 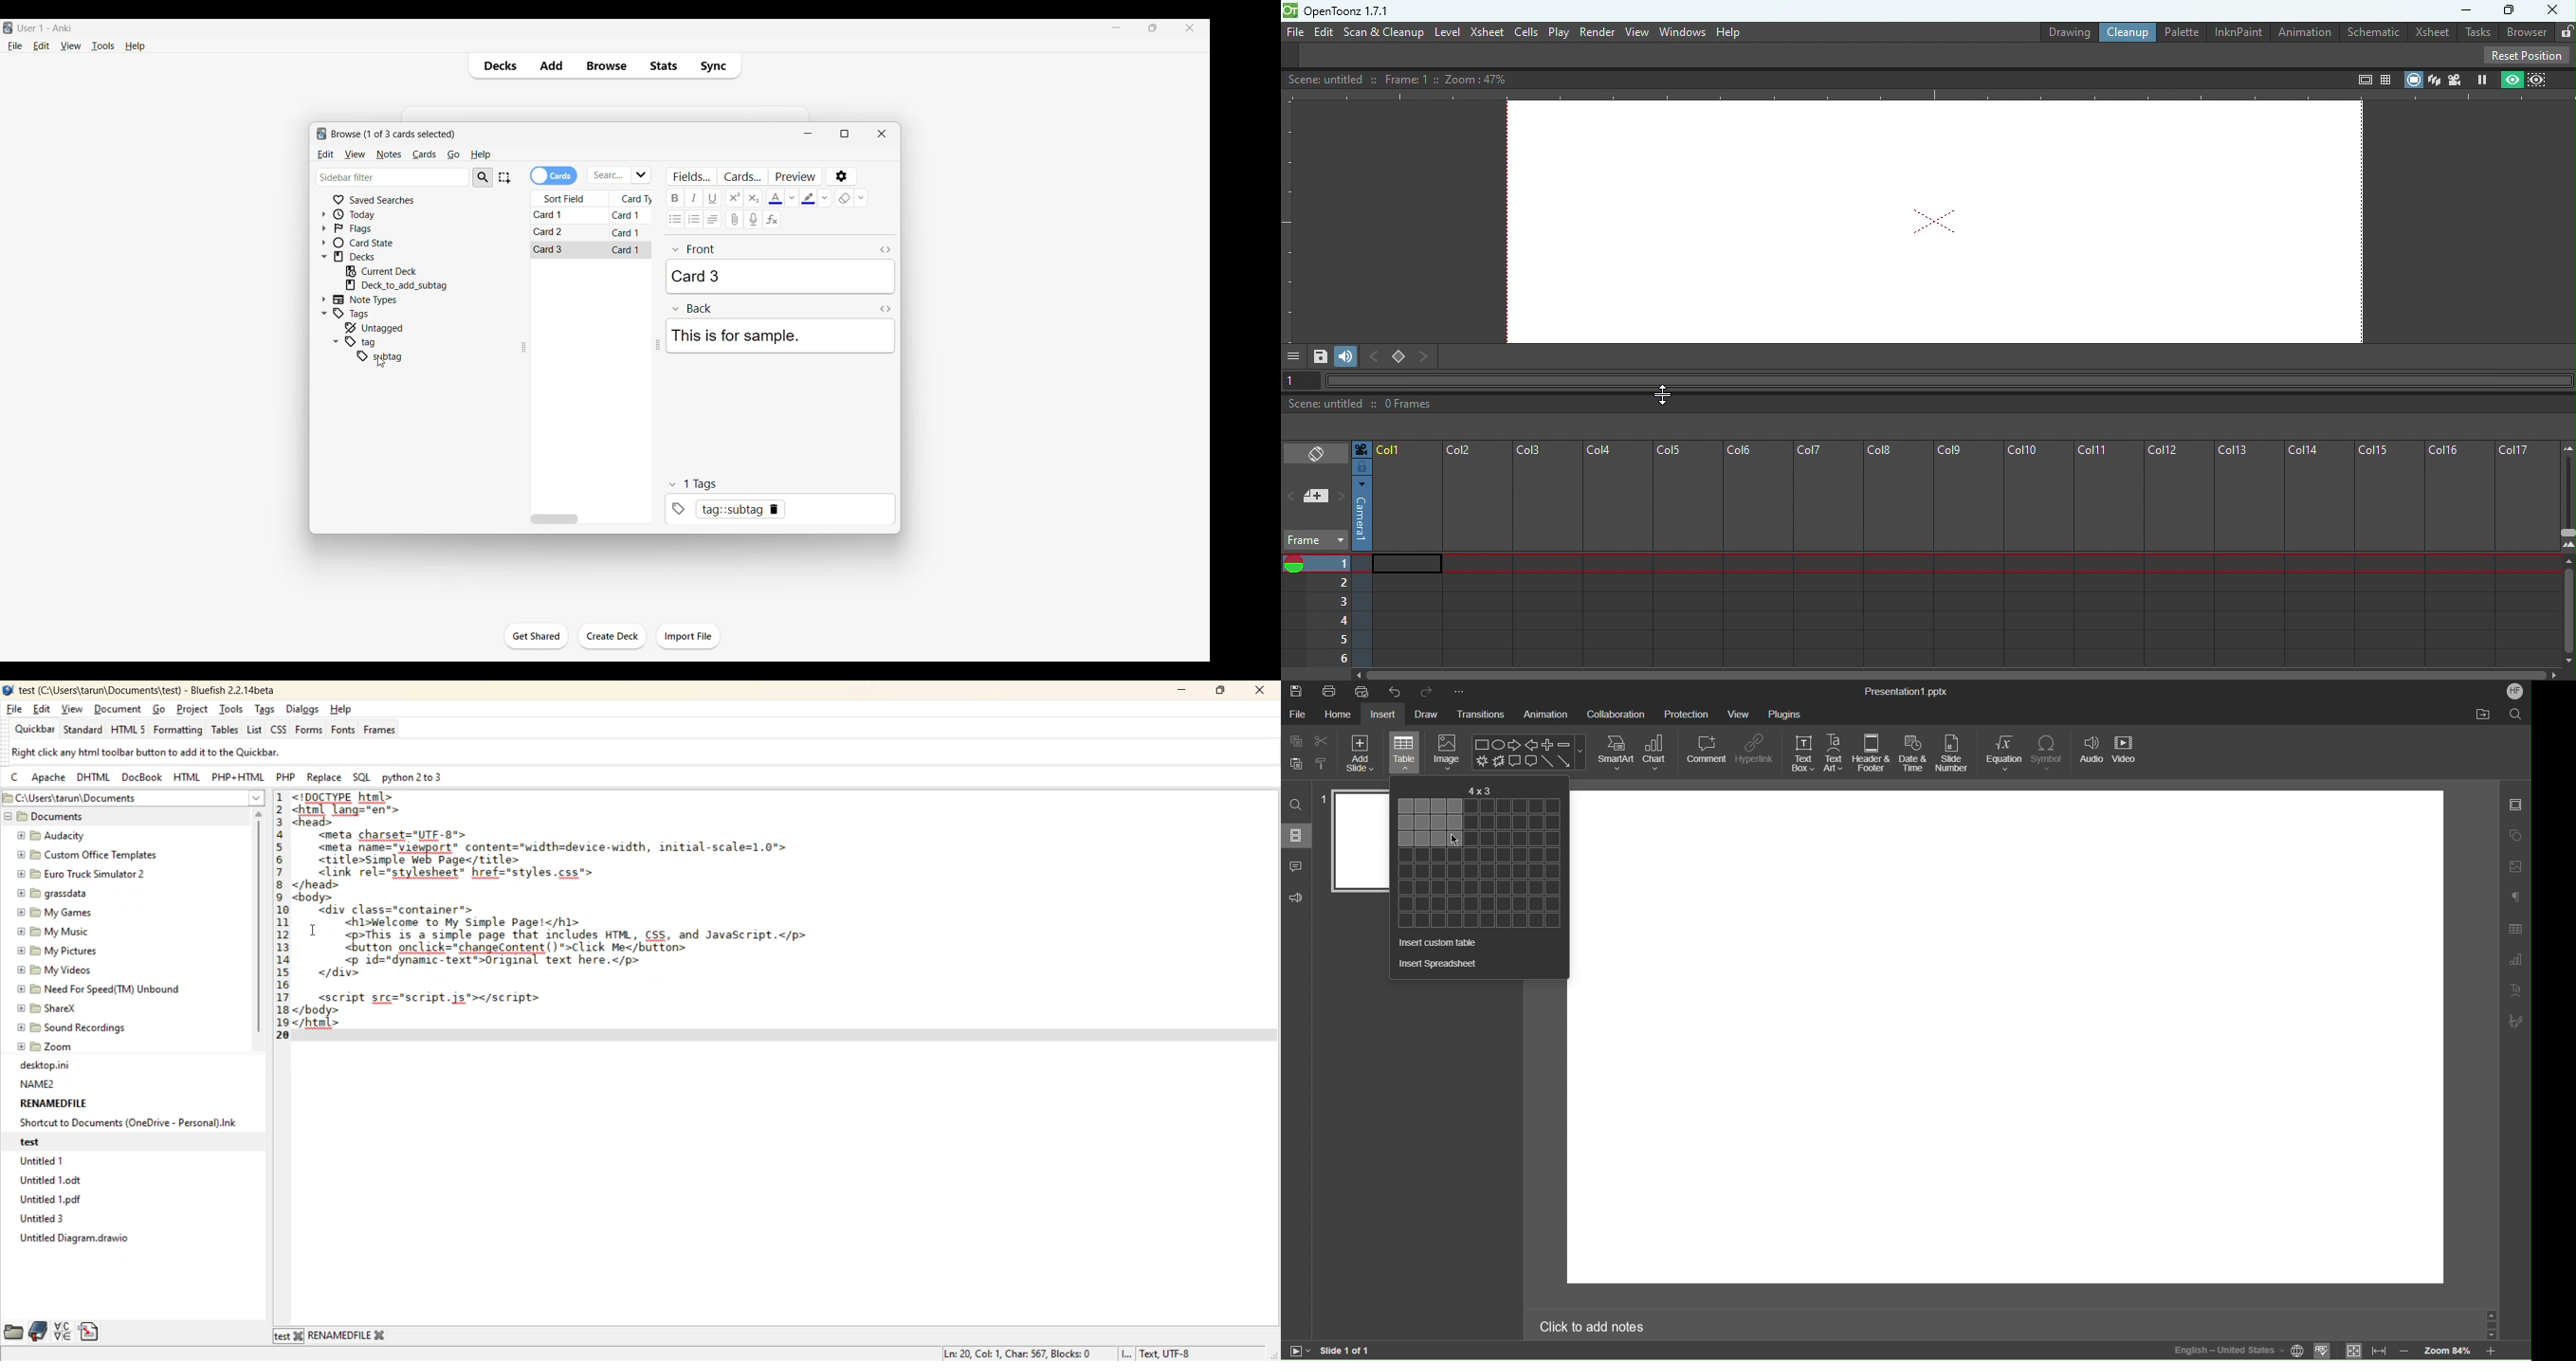 What do you see at coordinates (117, 709) in the screenshot?
I see `document` at bounding box center [117, 709].